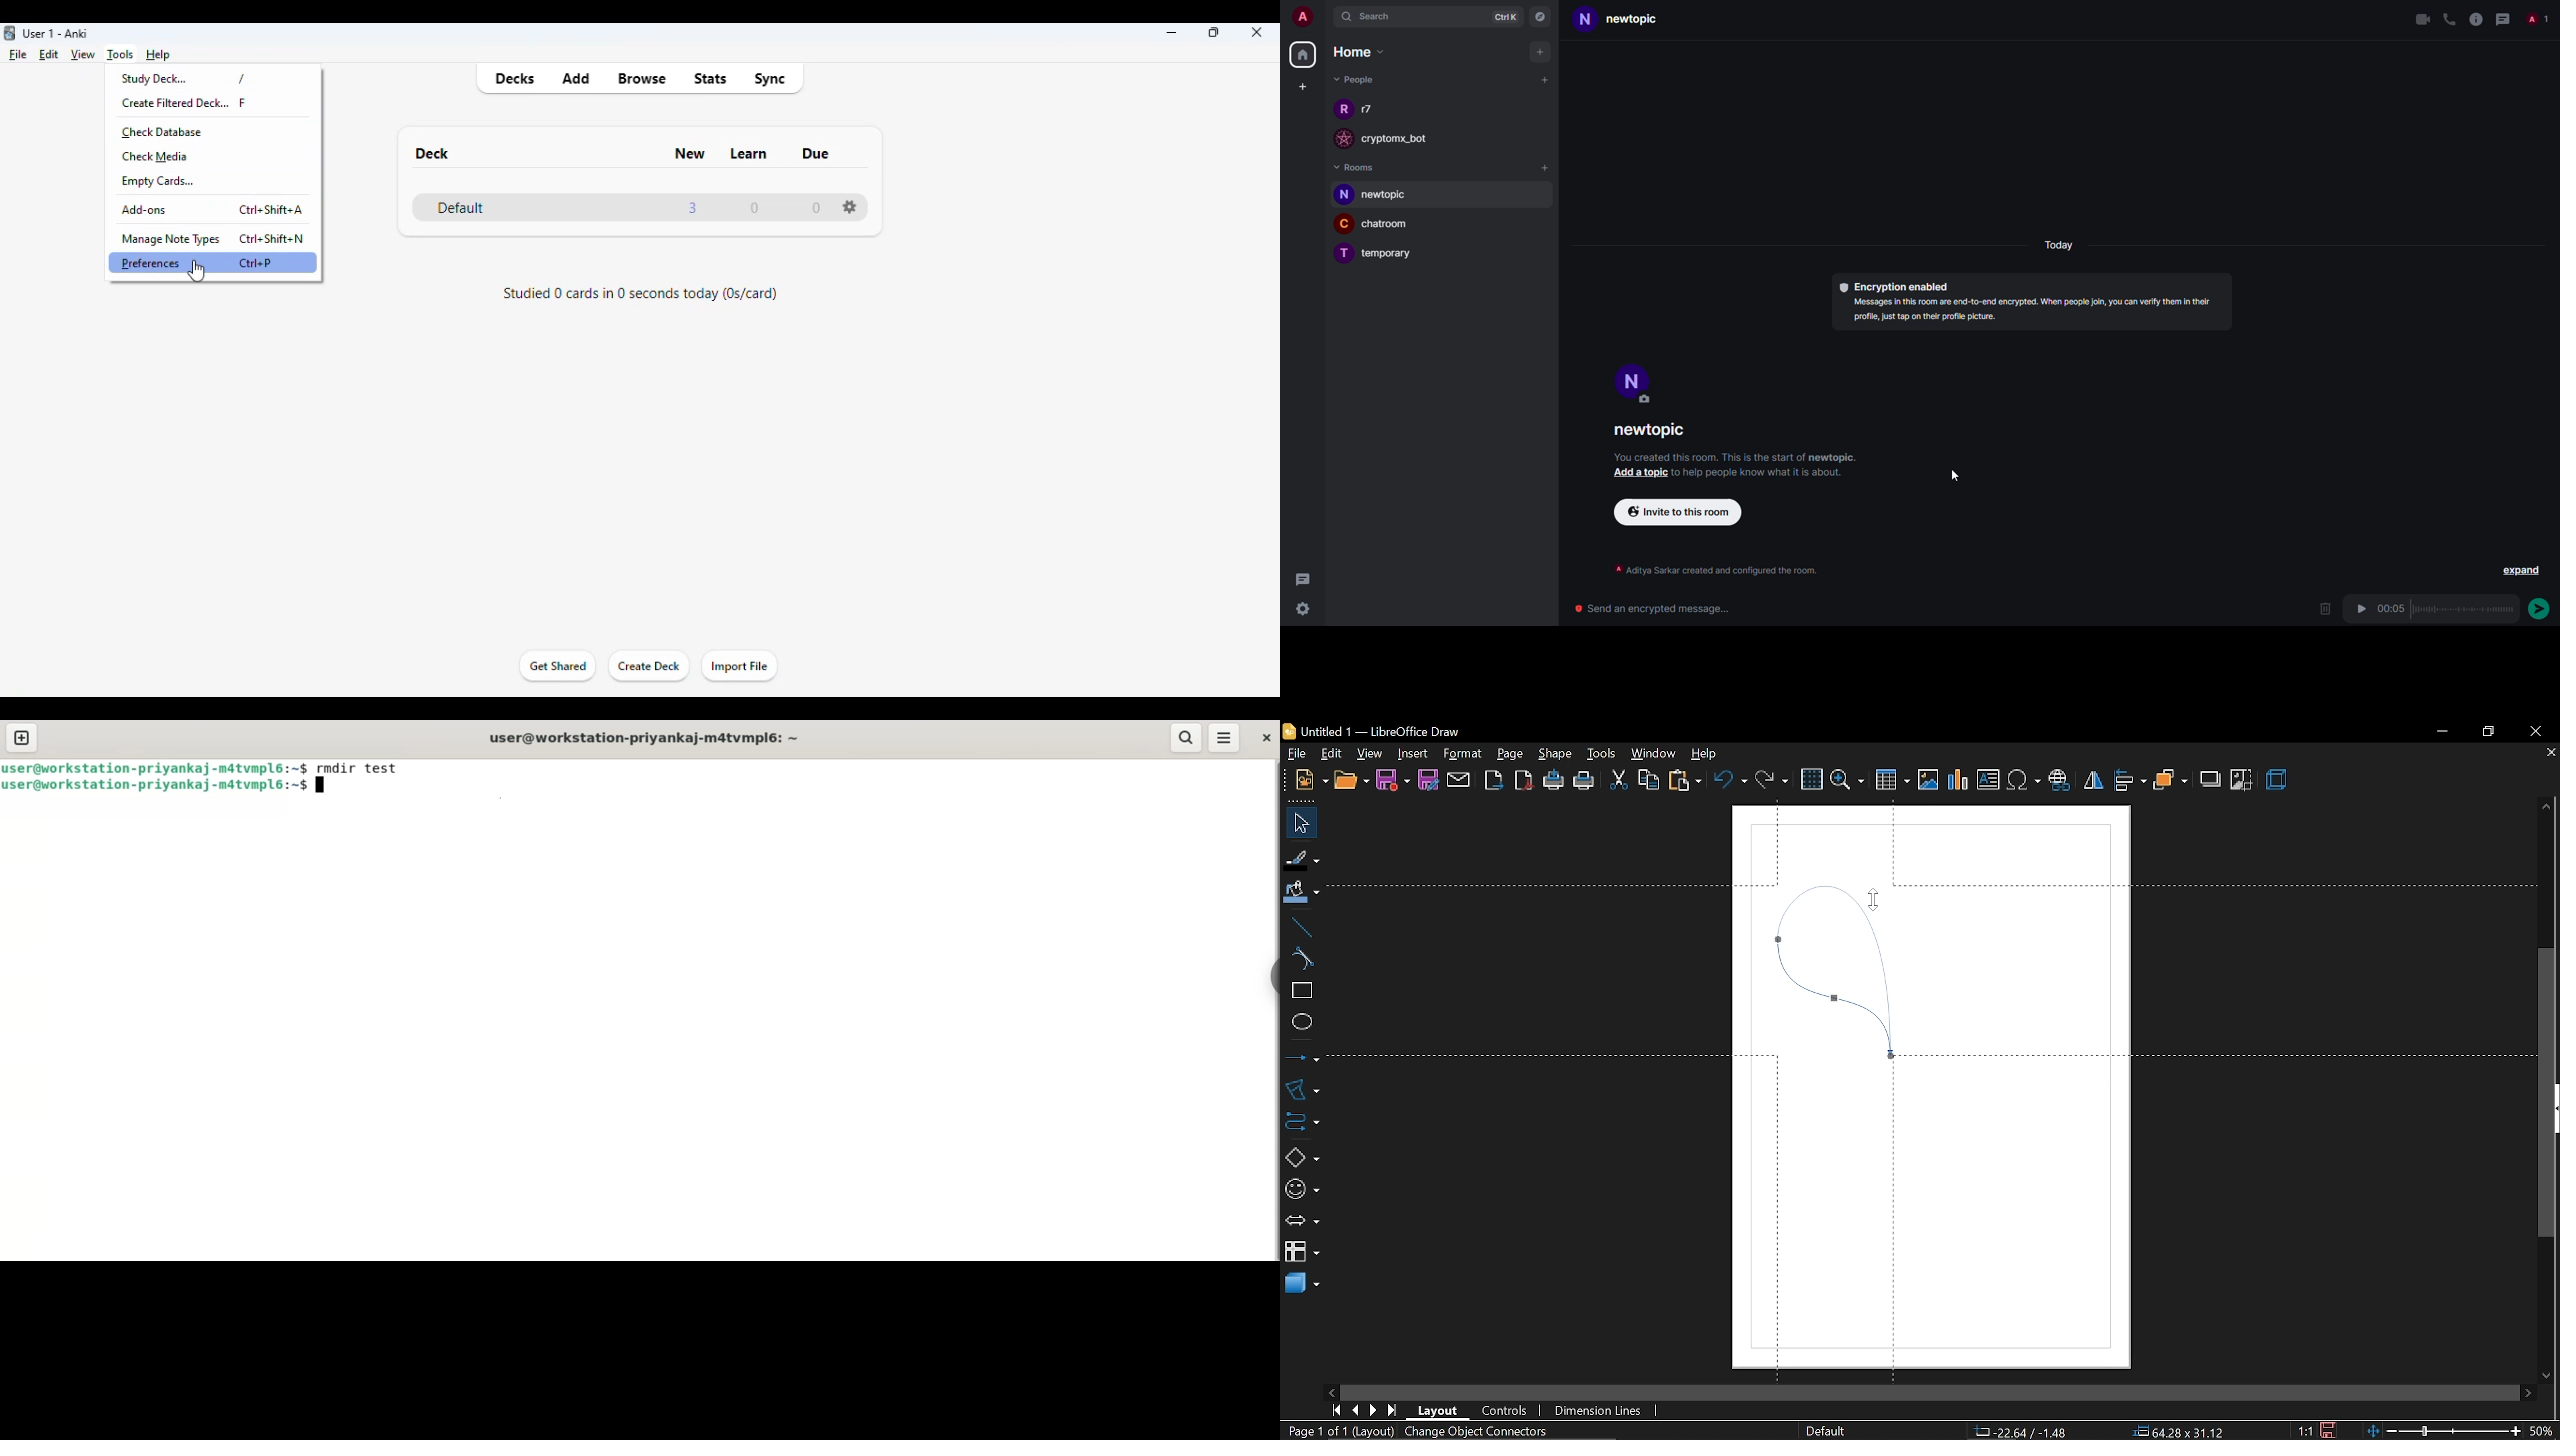 The image size is (2576, 1456). I want to click on check database, so click(161, 132).